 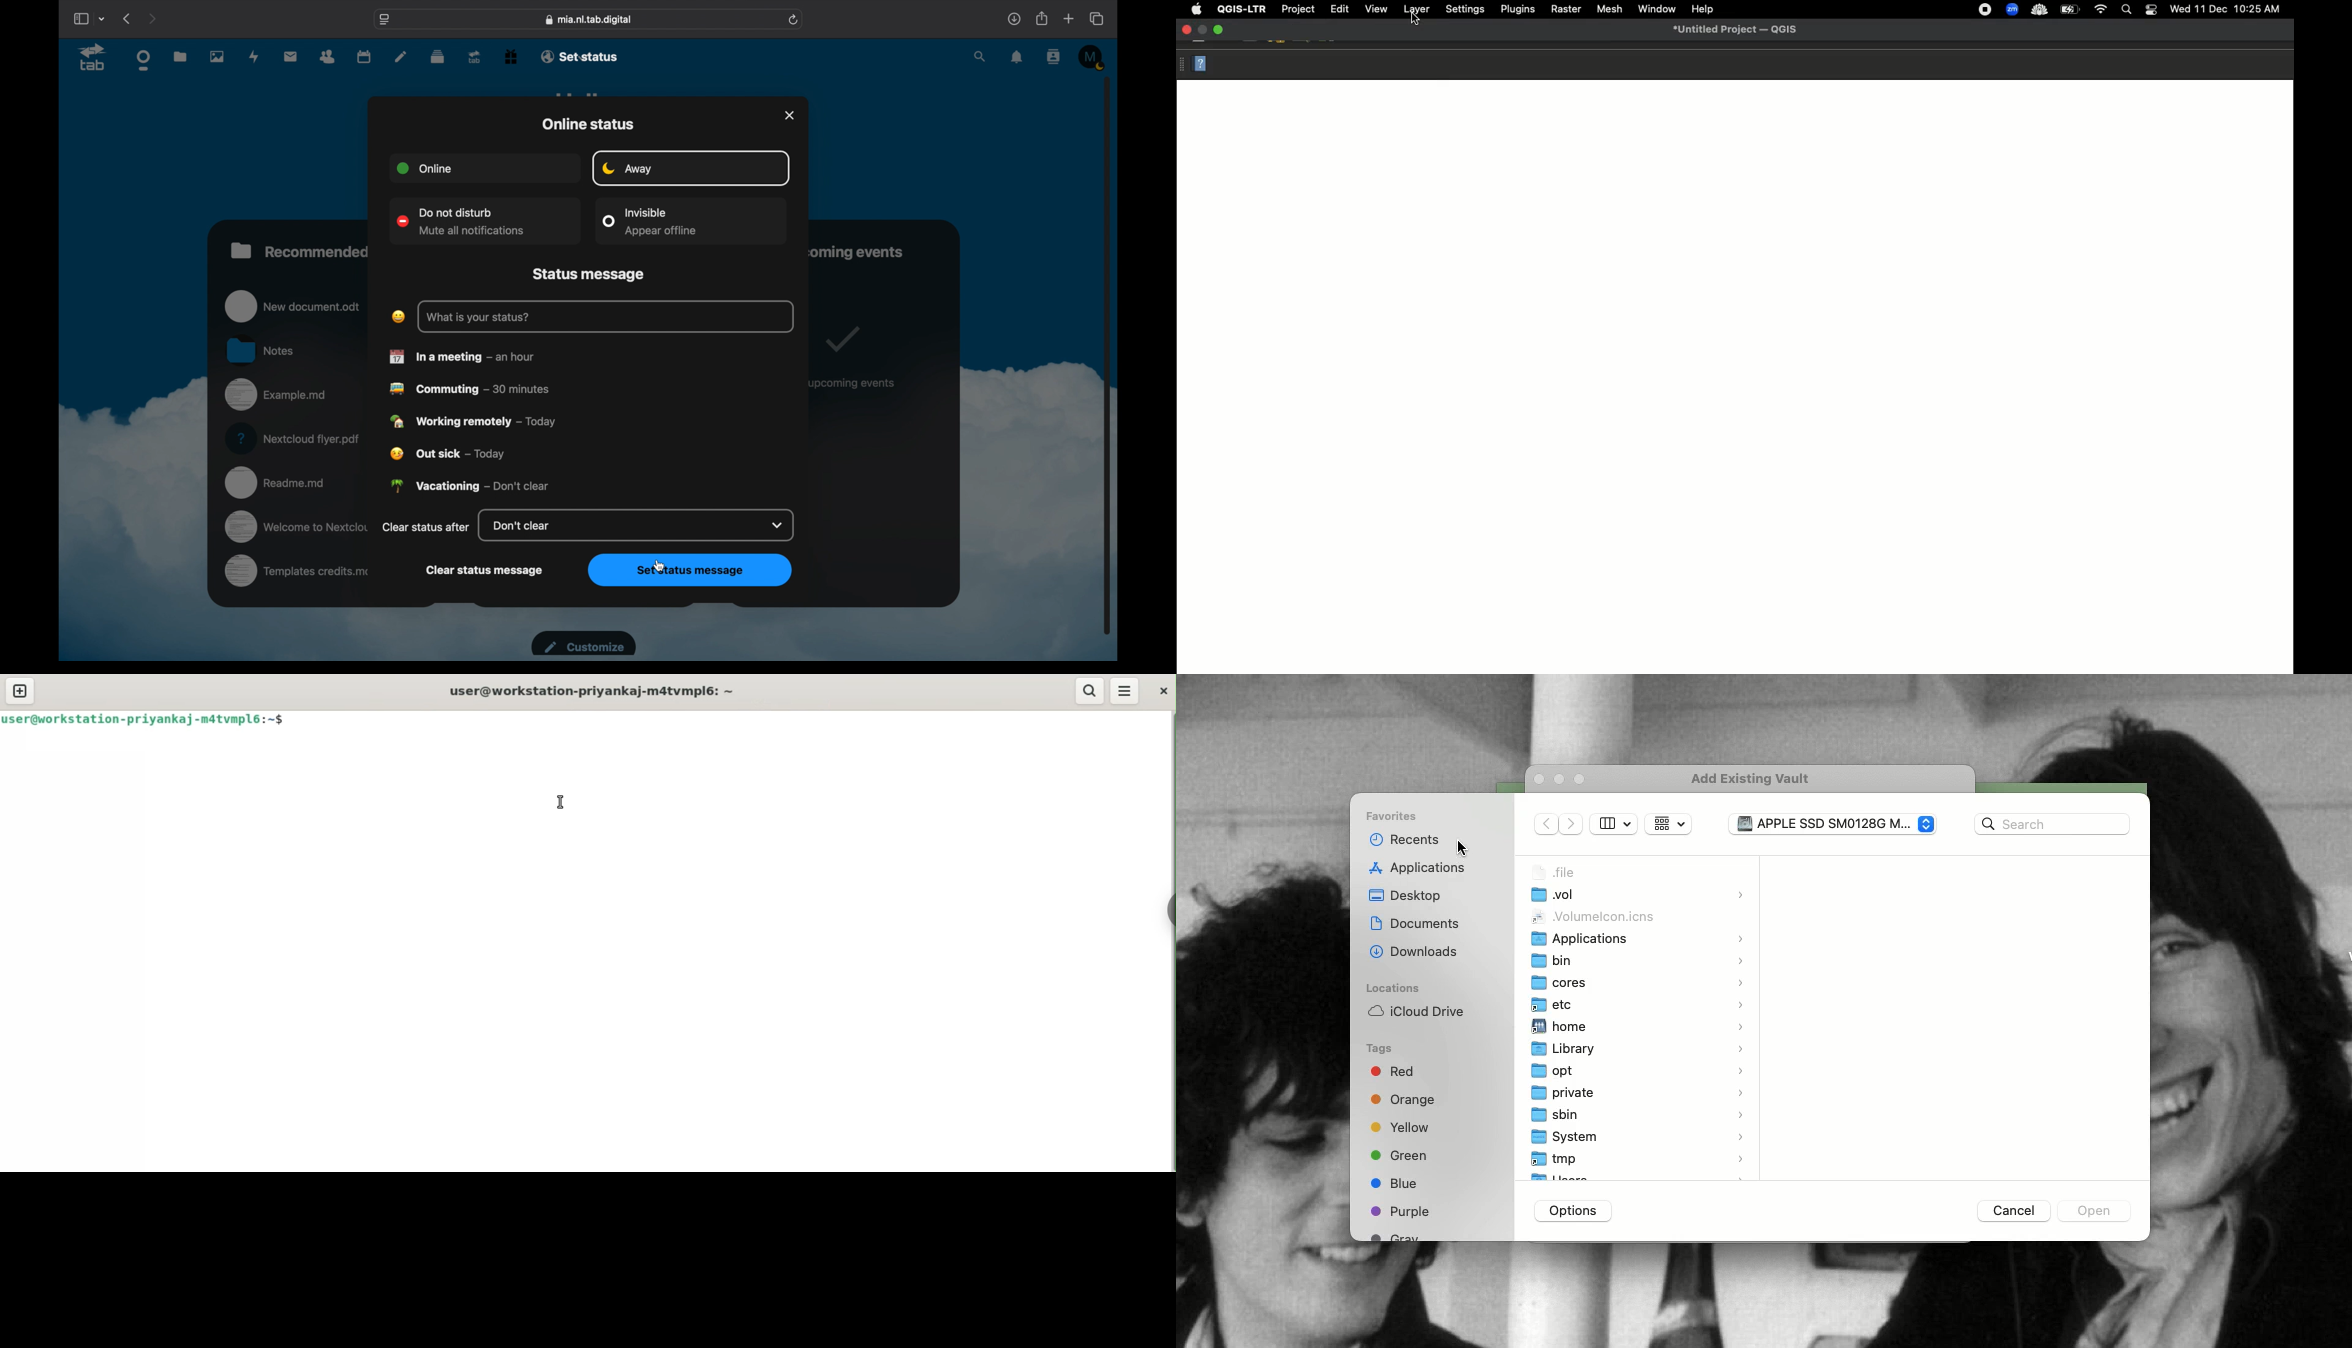 I want to click on Project, so click(x=1297, y=10).